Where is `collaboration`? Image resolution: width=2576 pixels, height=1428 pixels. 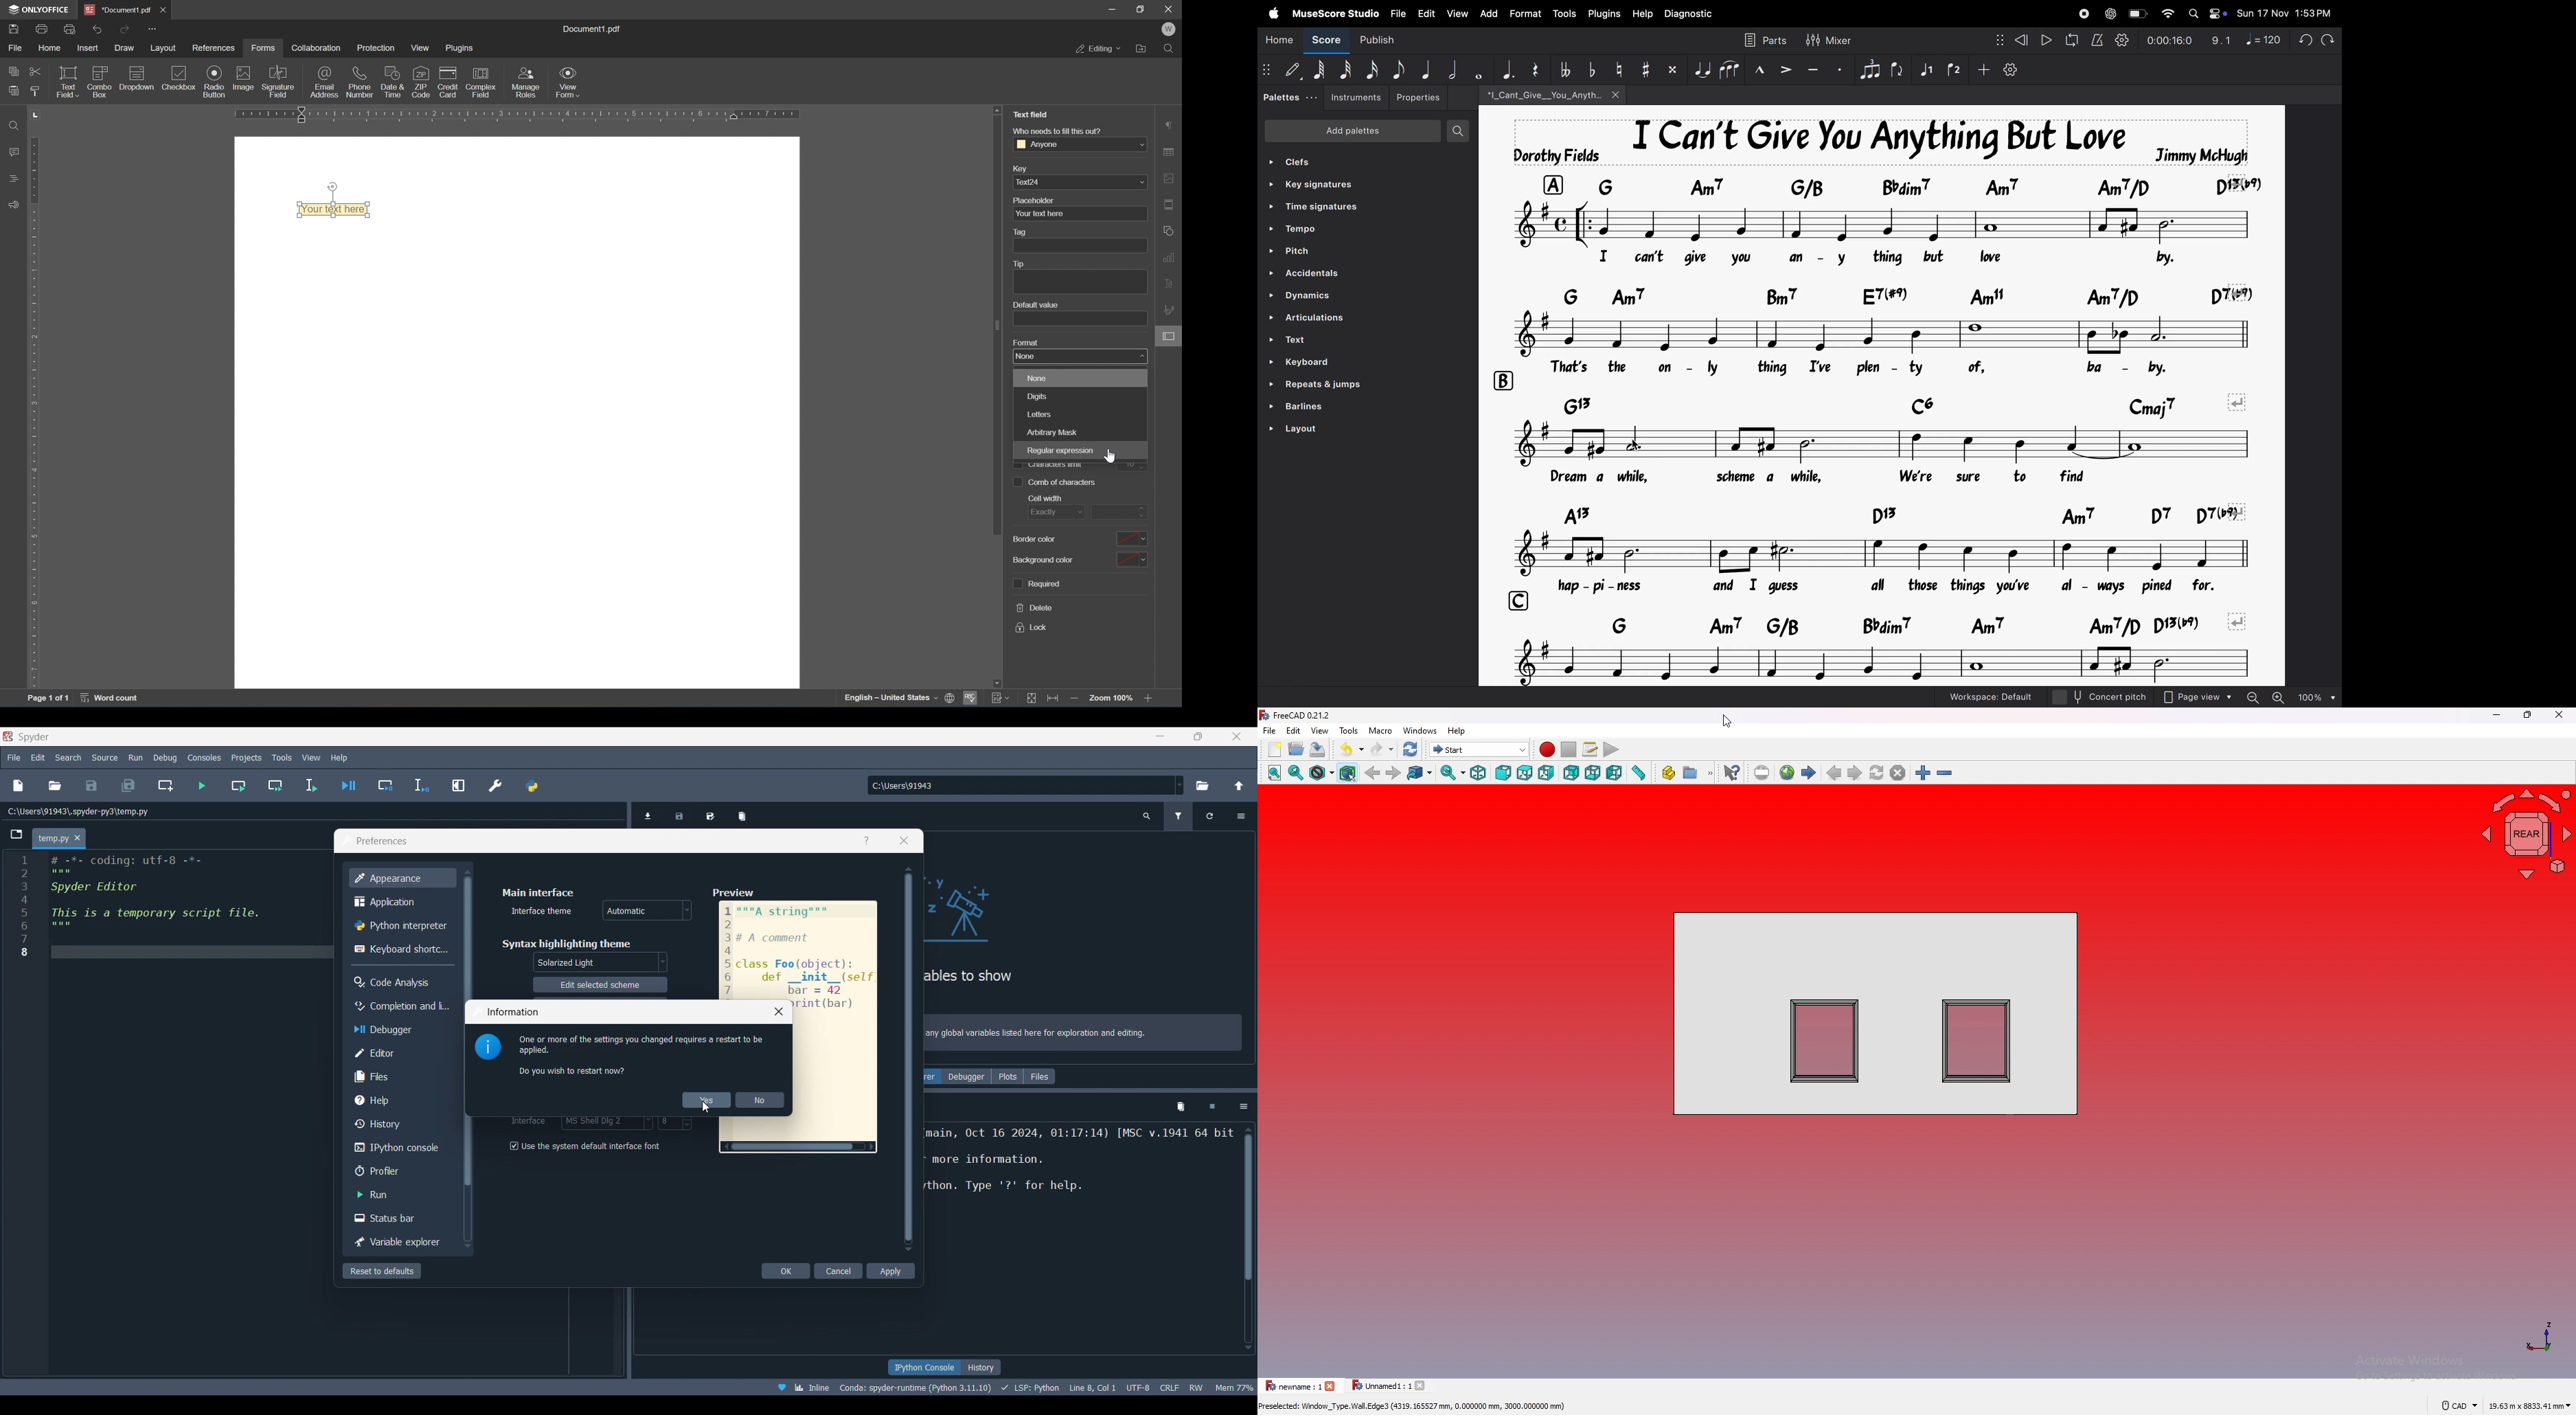 collaboration is located at coordinates (314, 48).